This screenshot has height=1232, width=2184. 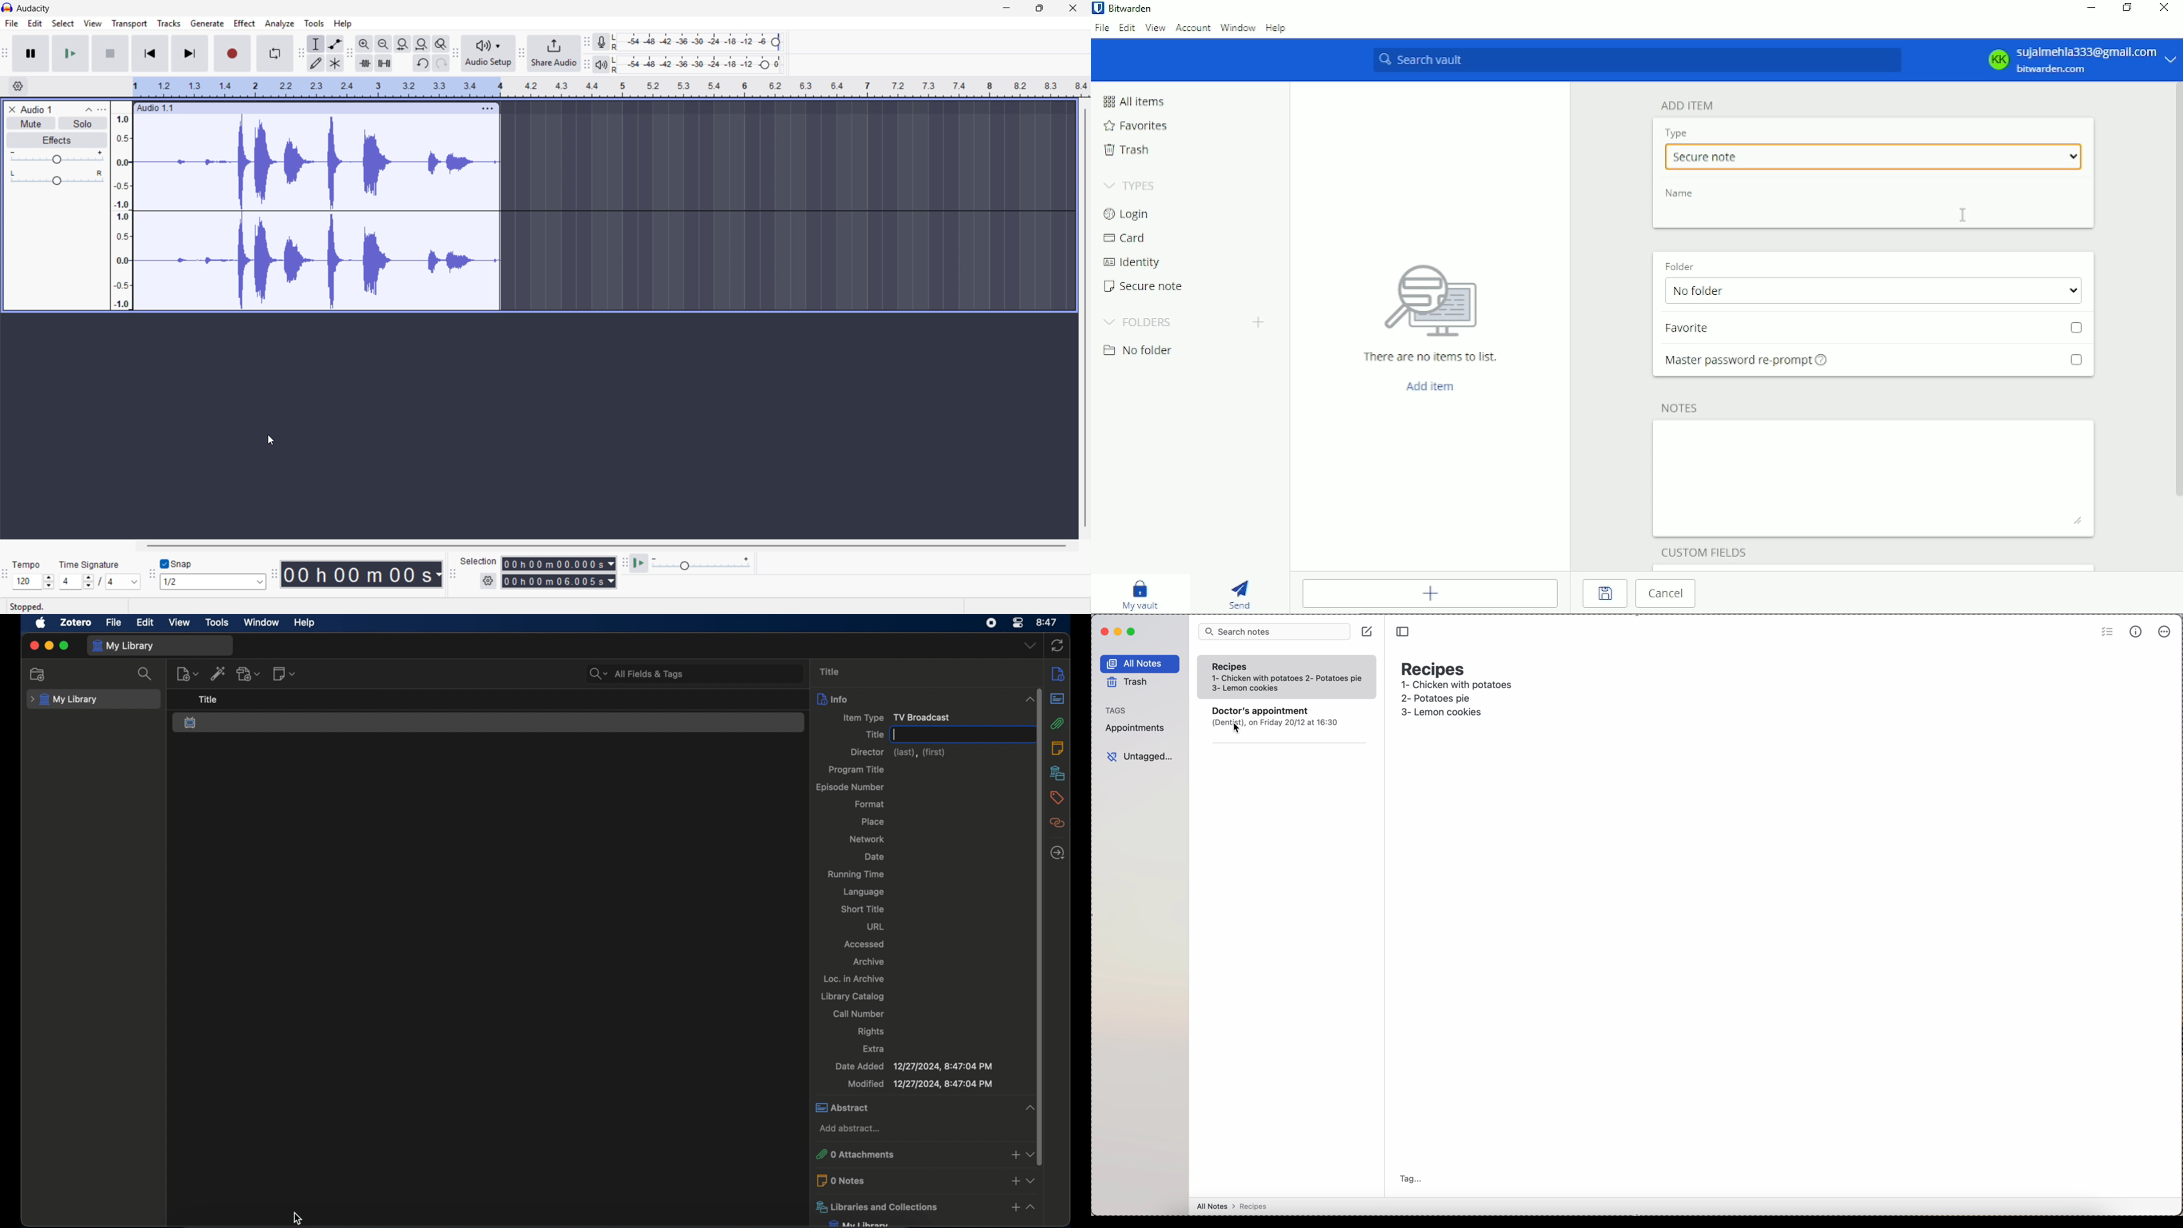 What do you see at coordinates (914, 1066) in the screenshot?
I see `date added` at bounding box center [914, 1066].